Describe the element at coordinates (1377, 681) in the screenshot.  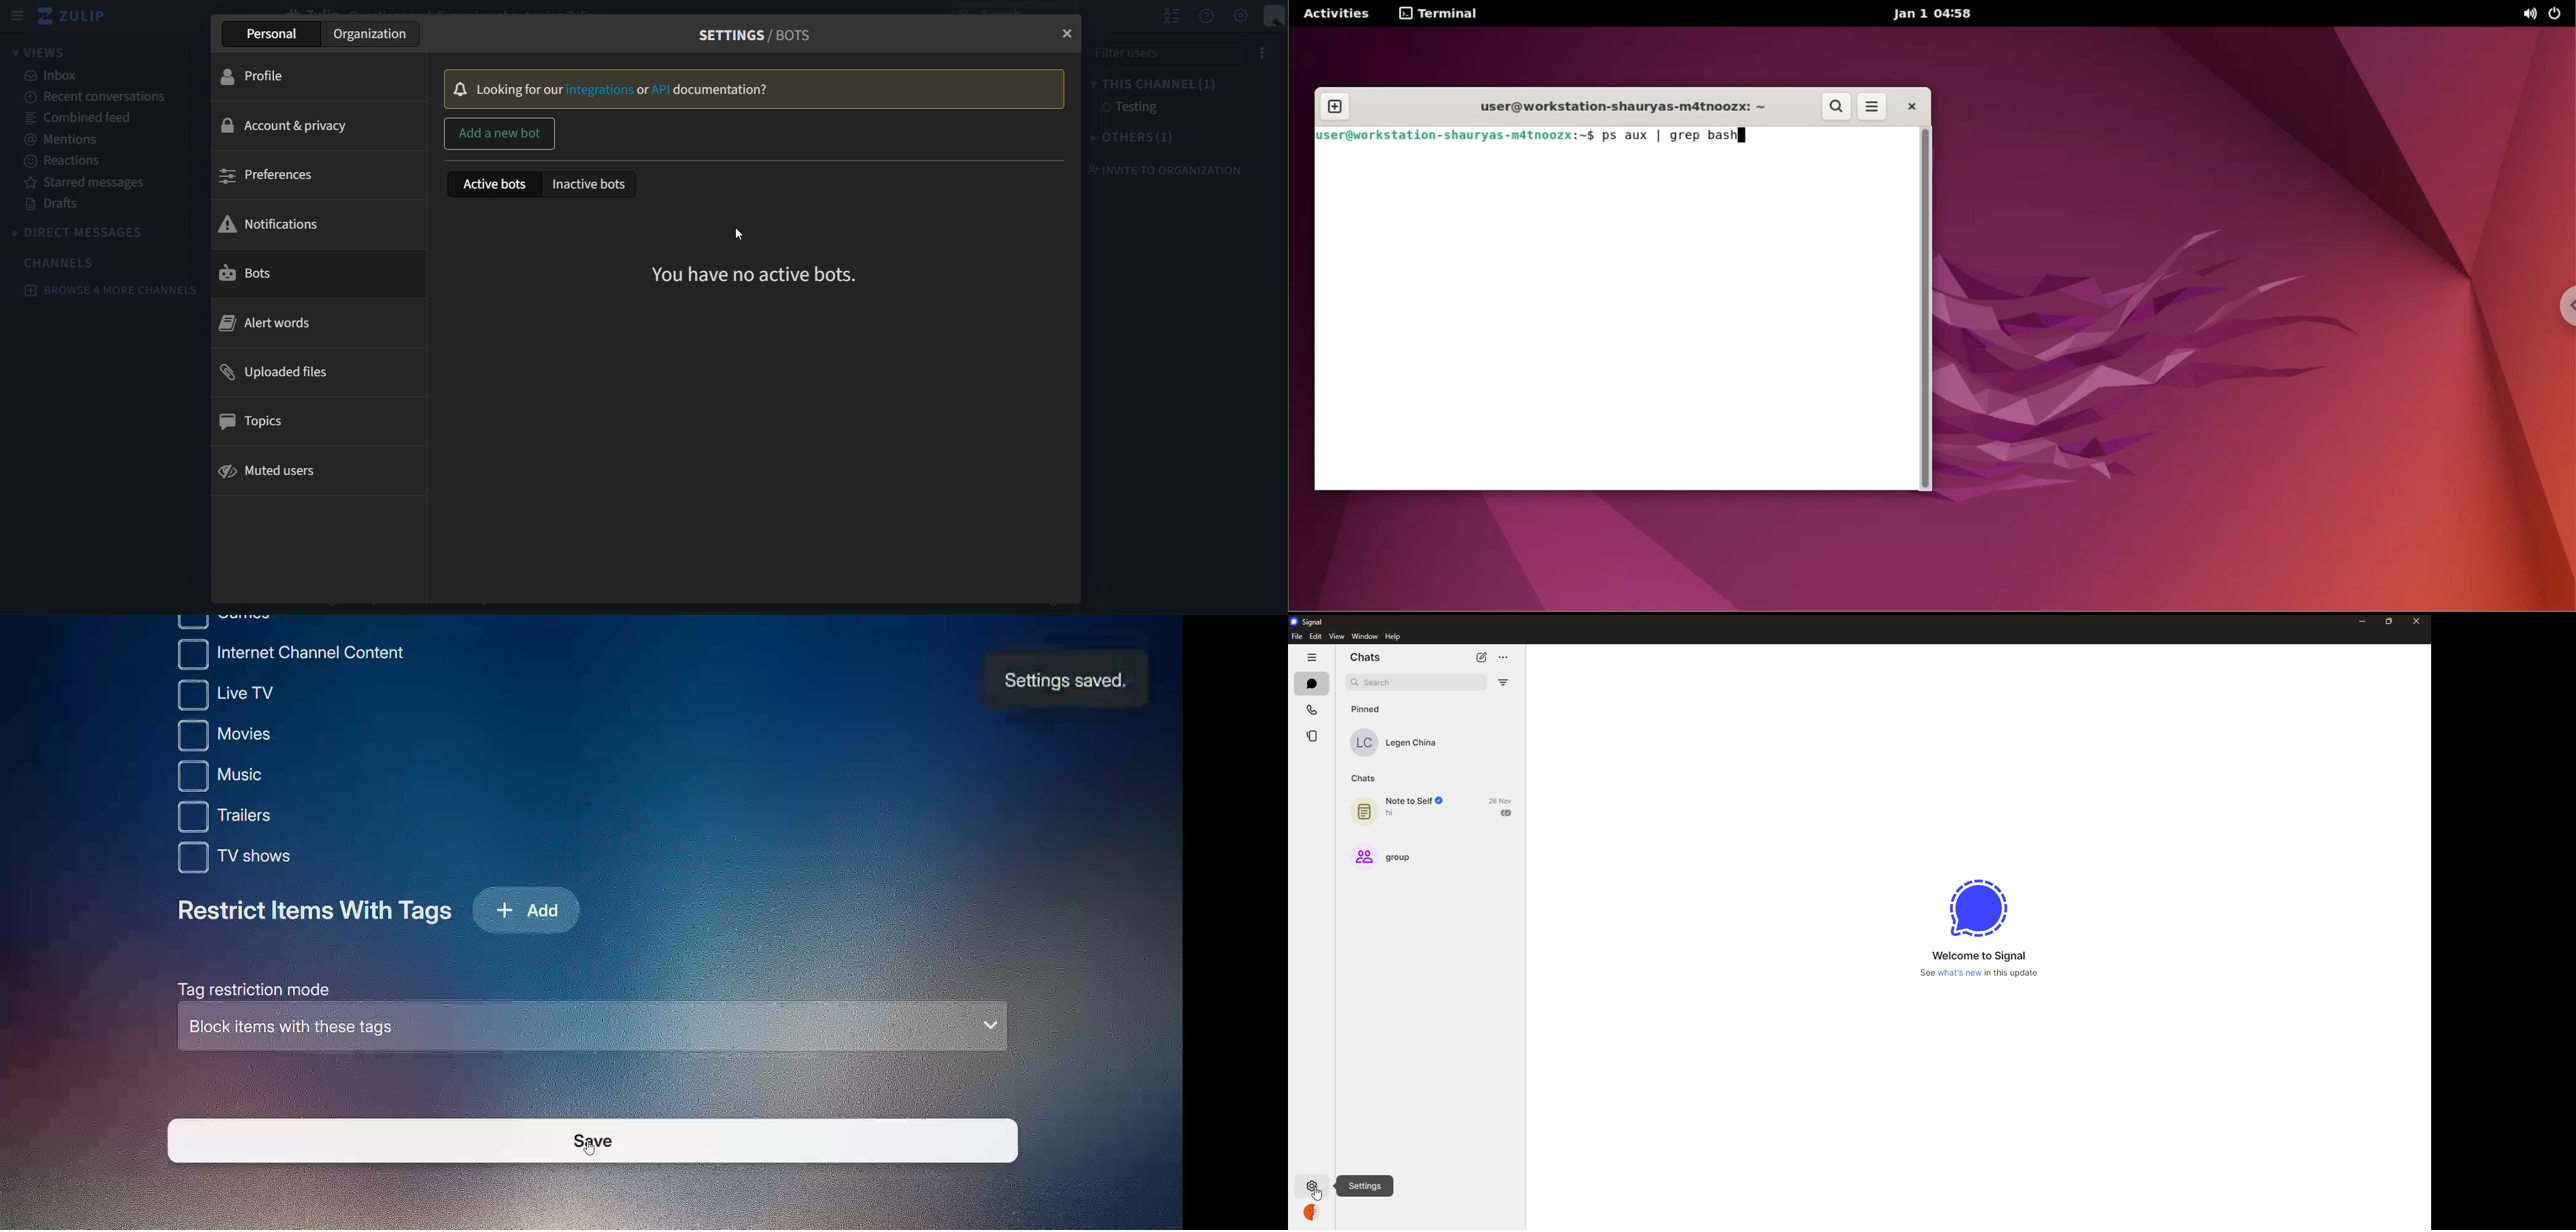
I see `search` at that location.